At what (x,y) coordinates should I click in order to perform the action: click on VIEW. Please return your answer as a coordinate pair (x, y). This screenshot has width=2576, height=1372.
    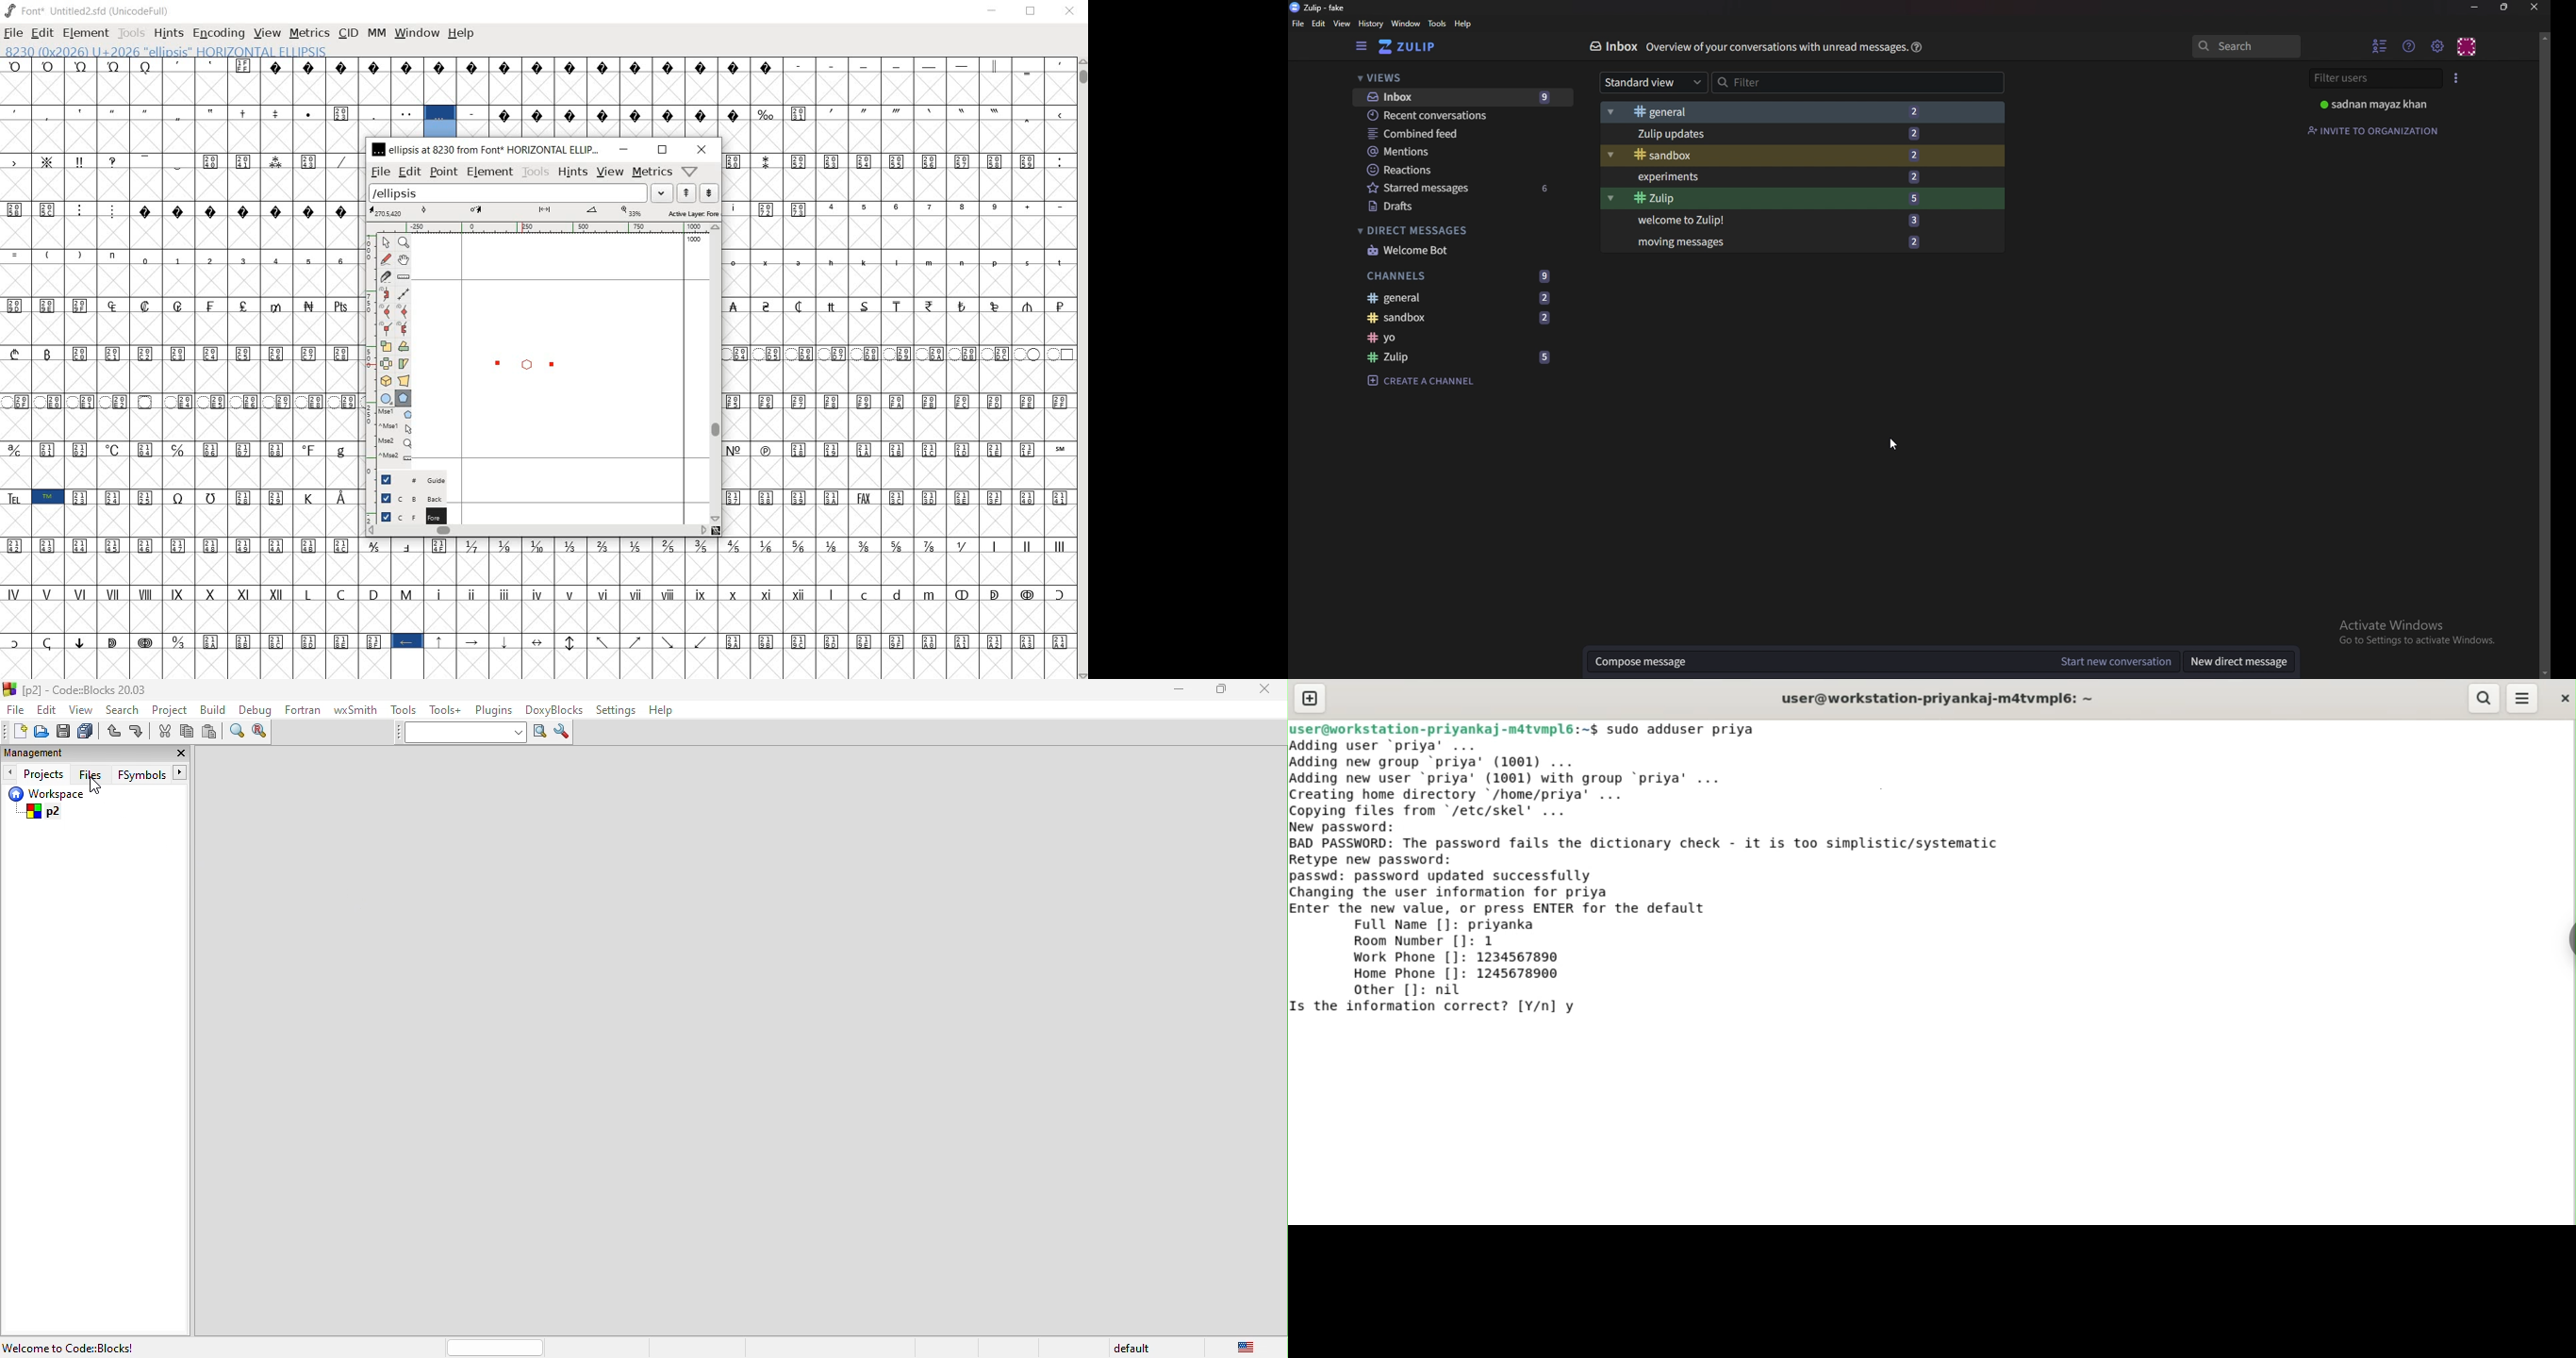
    Looking at the image, I should click on (266, 34).